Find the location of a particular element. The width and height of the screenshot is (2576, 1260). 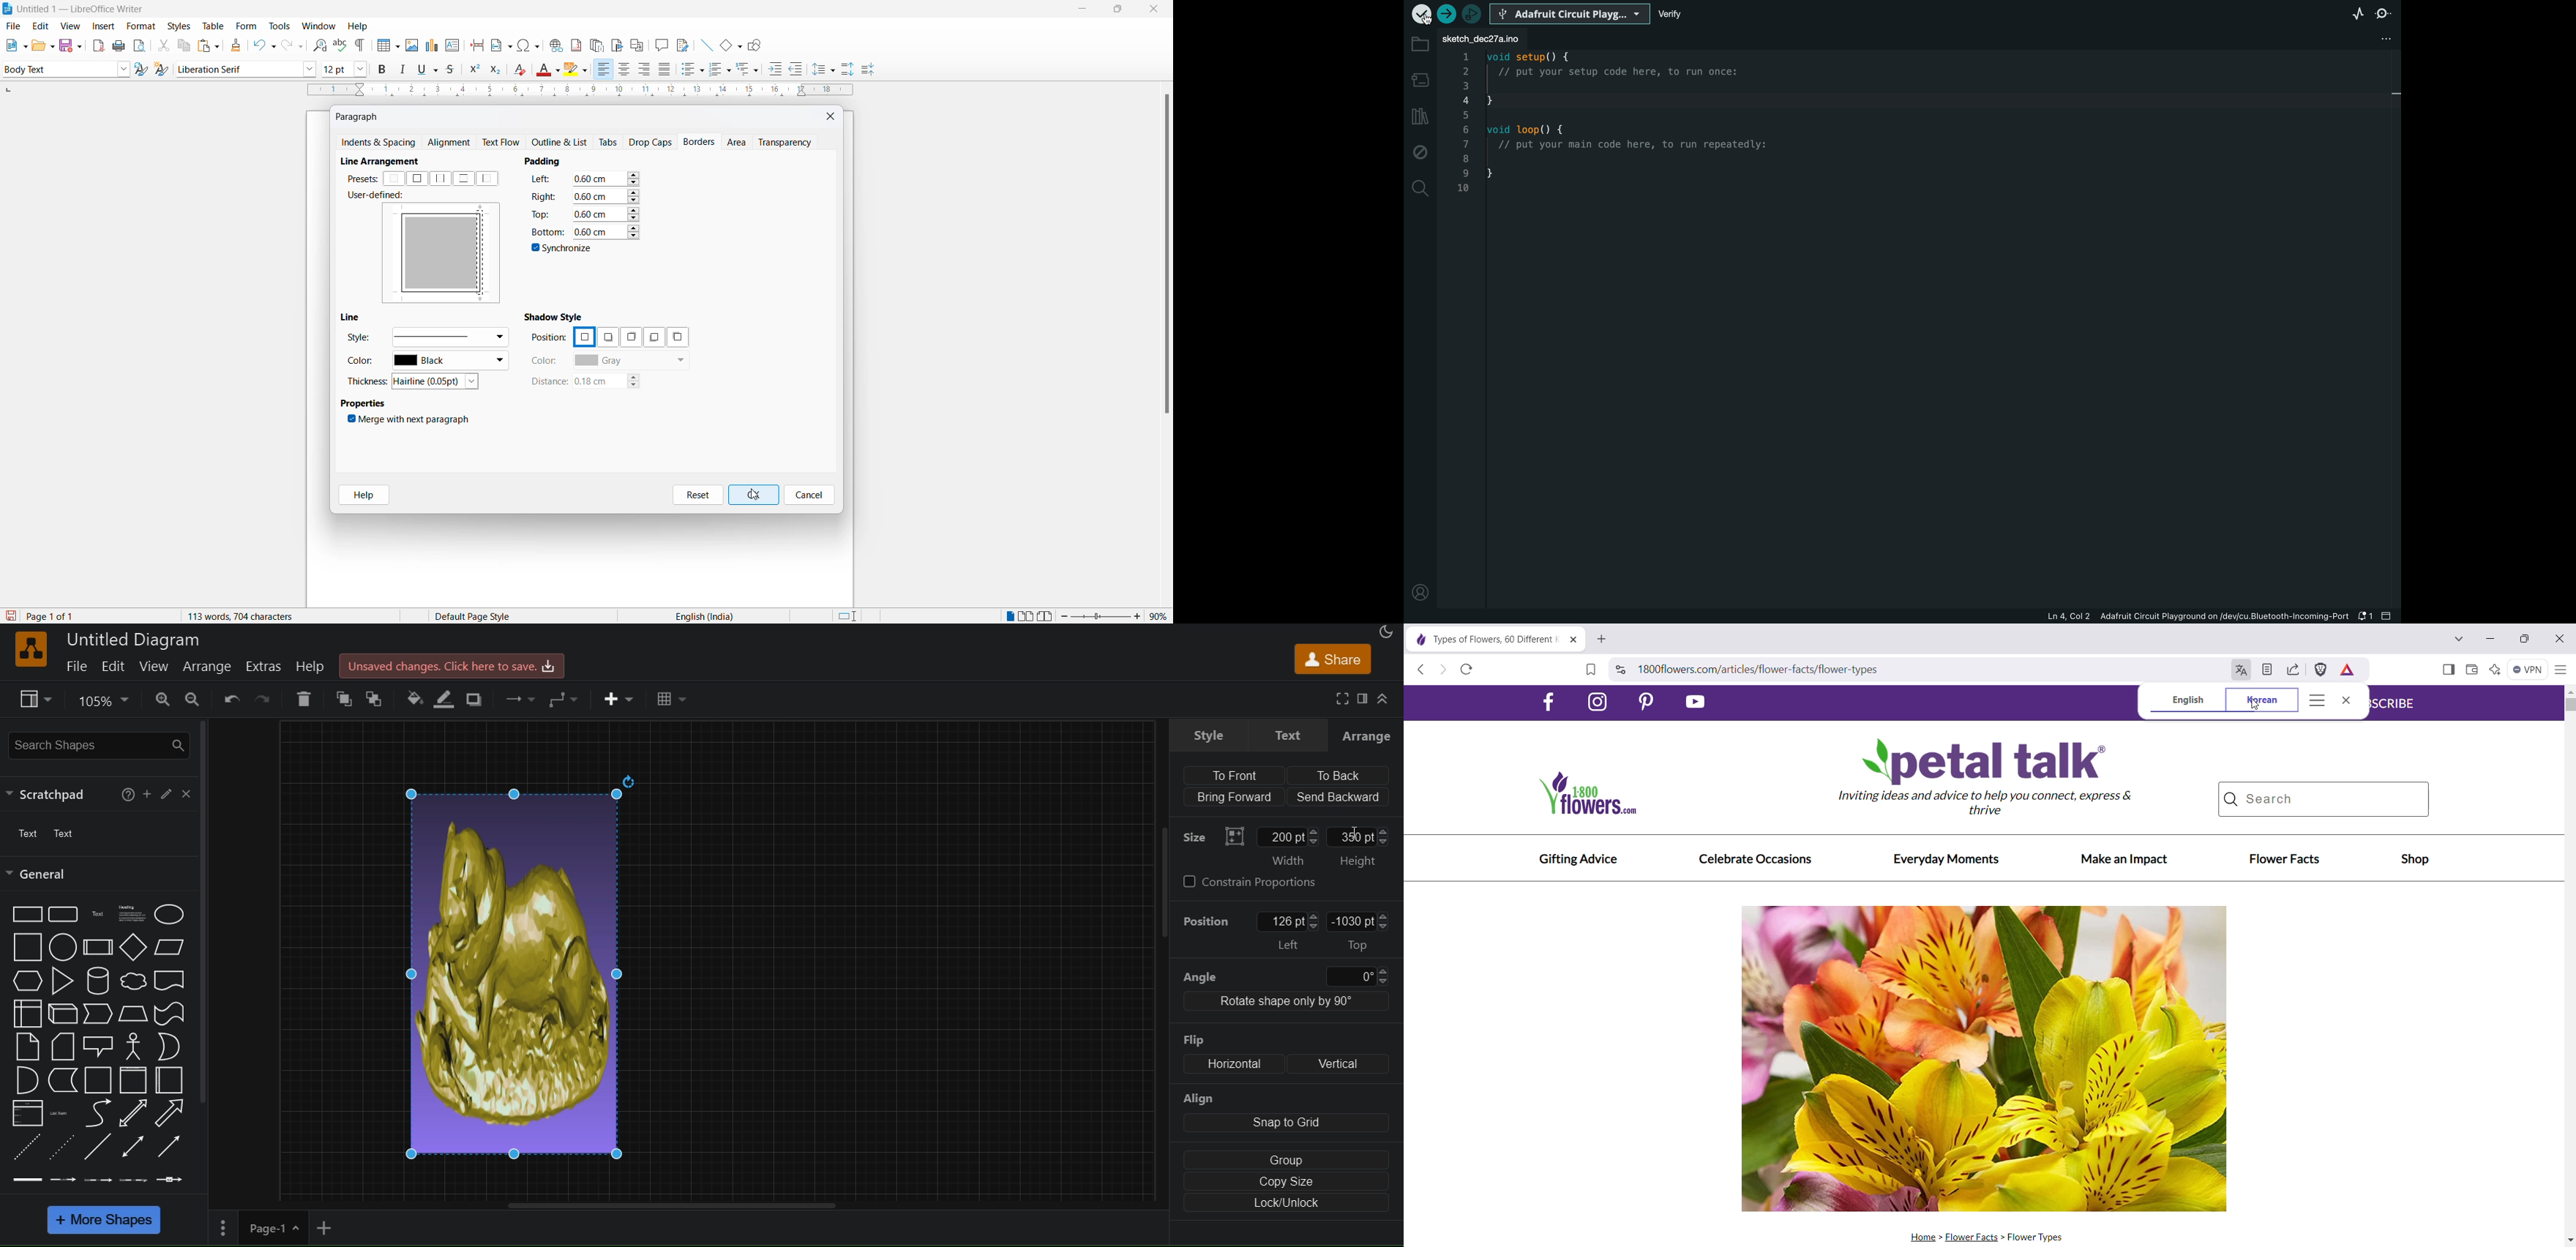

zoom slider is located at coordinates (1103, 616).